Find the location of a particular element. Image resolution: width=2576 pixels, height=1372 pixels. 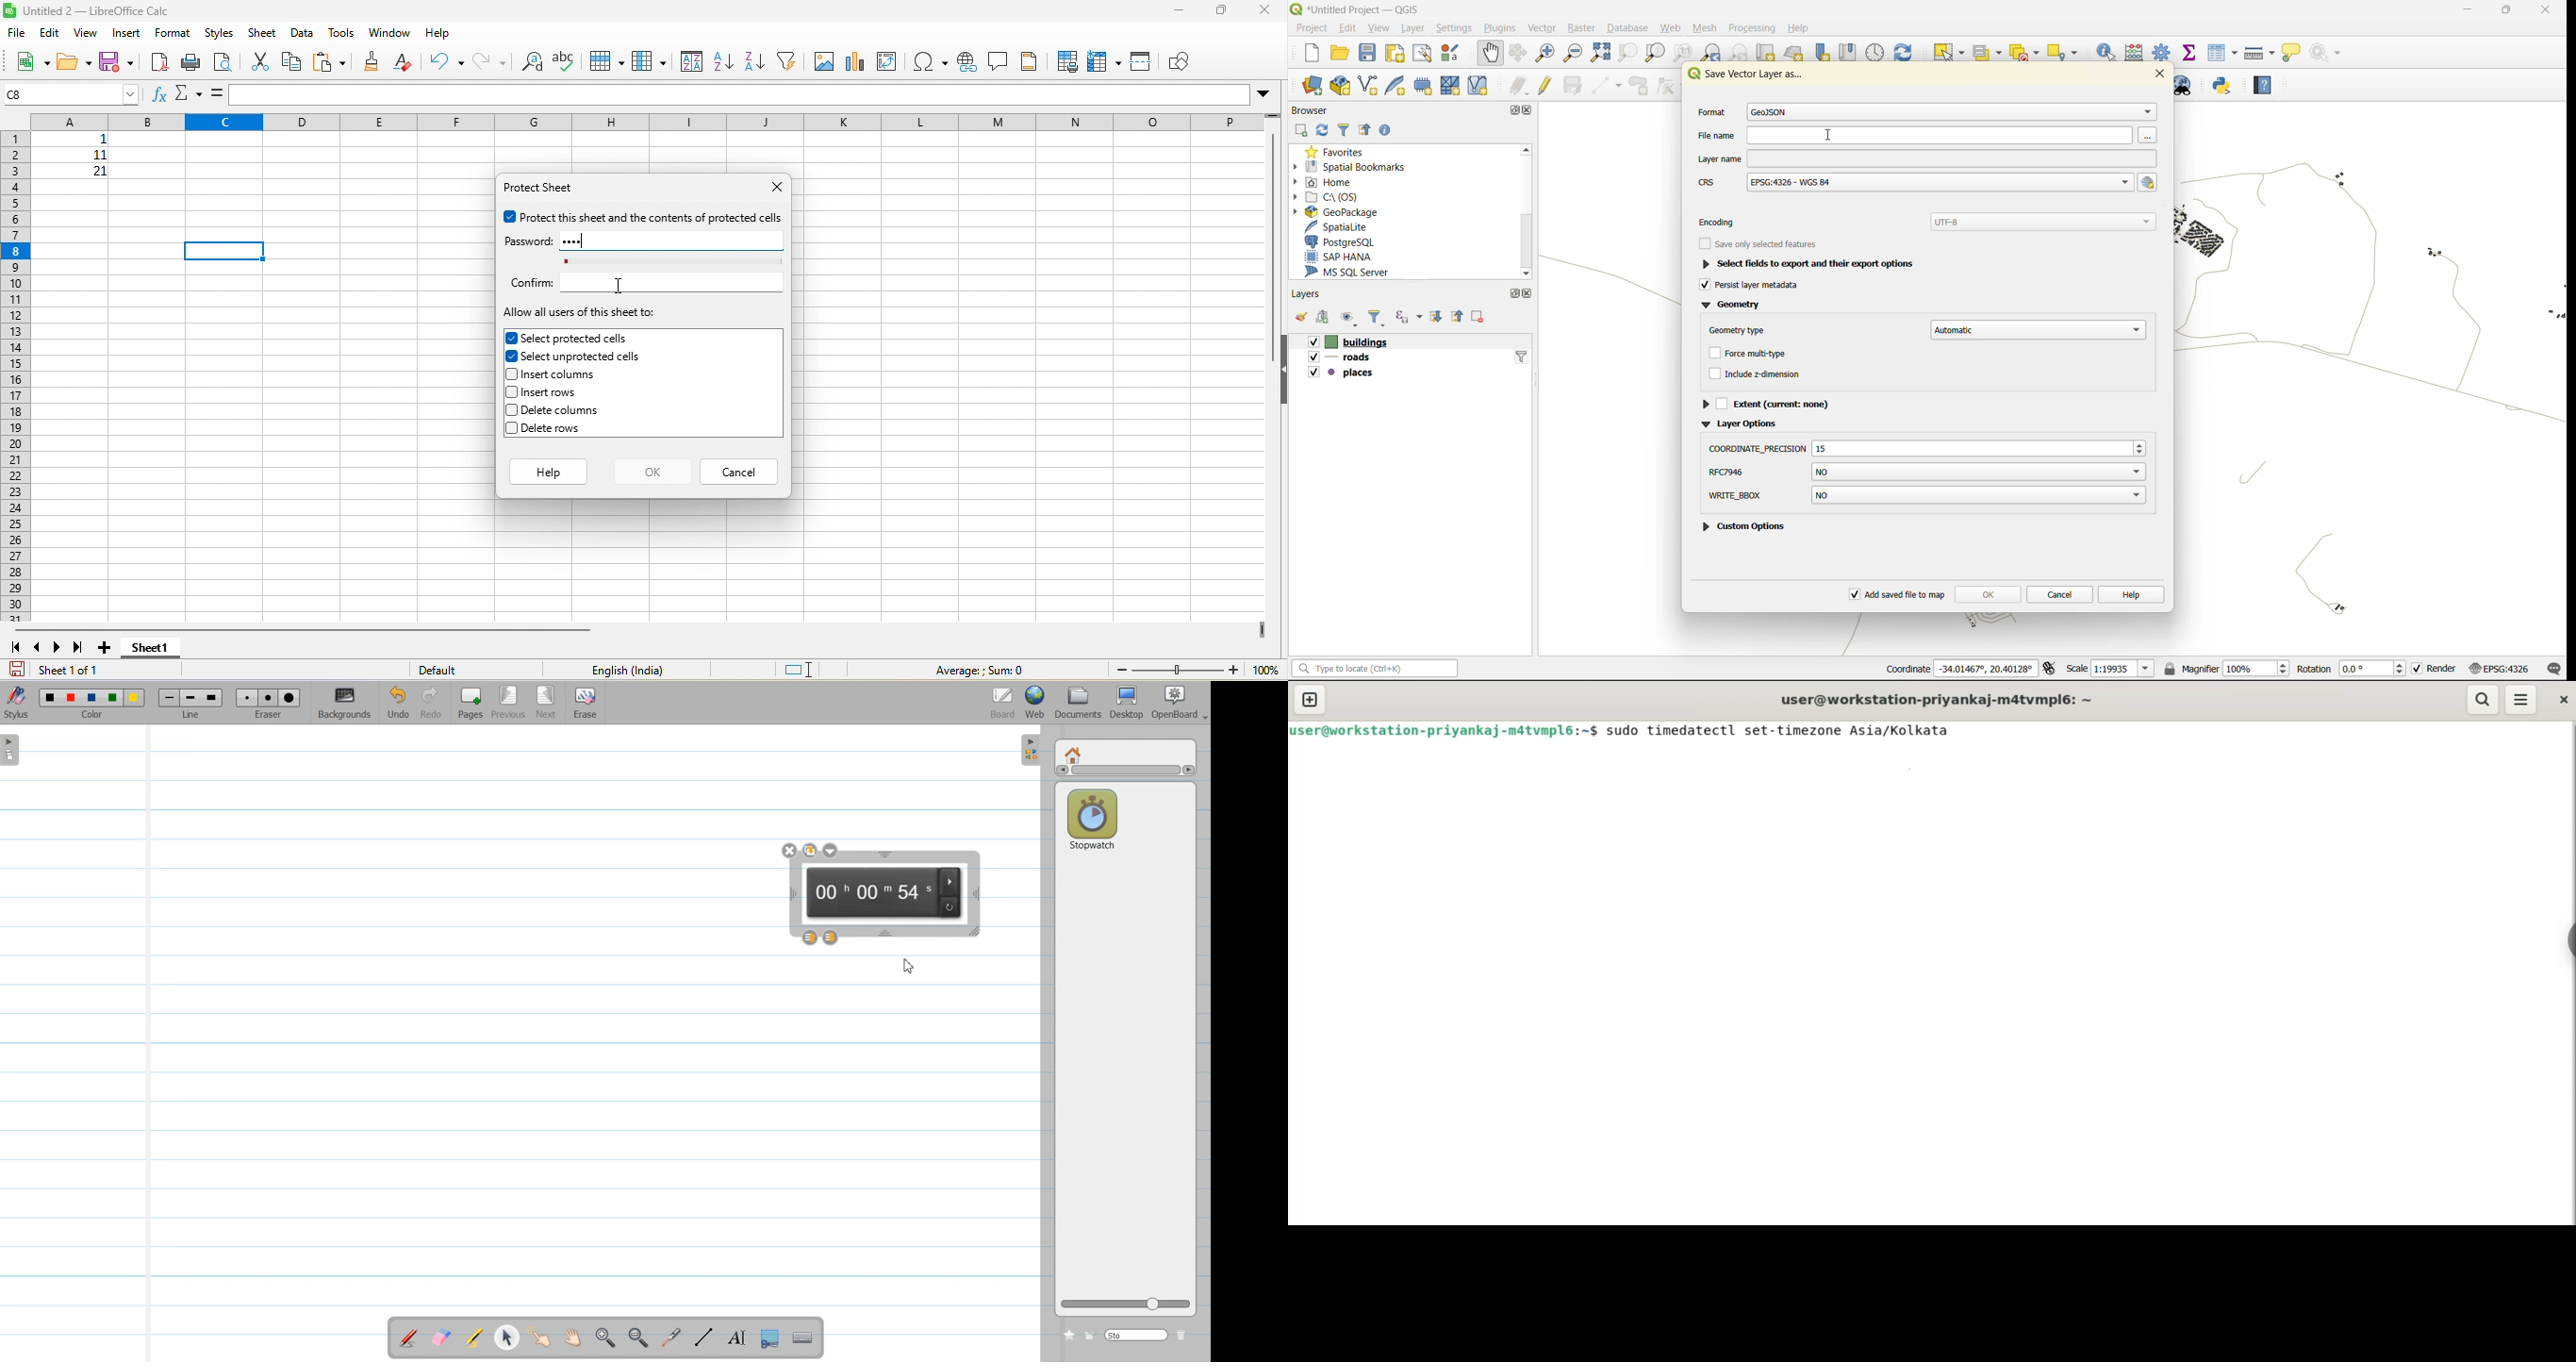

expand all is located at coordinates (1440, 317).